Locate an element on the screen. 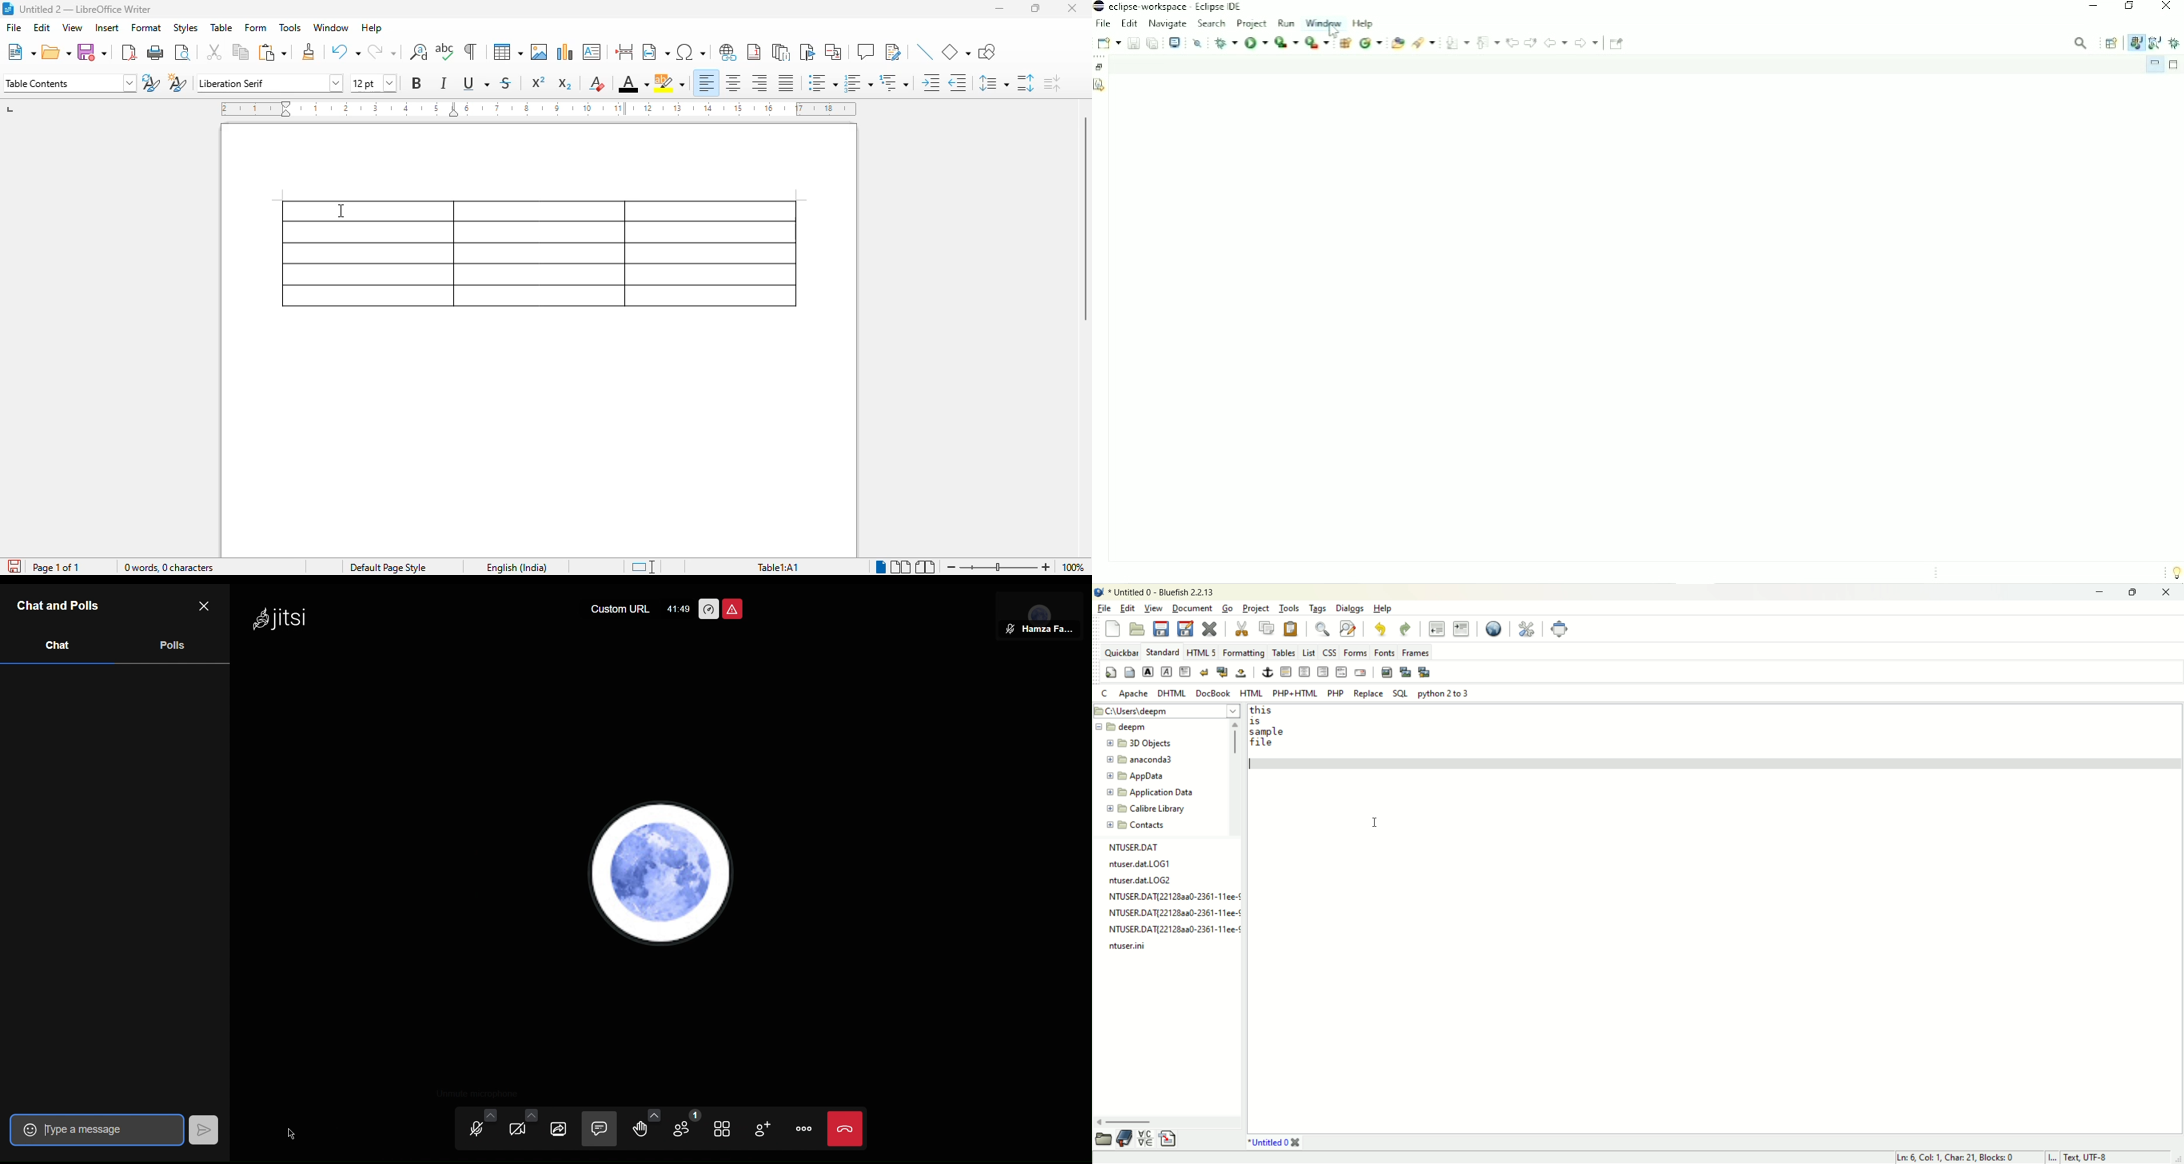 The image size is (2184, 1176). insert footnote is located at coordinates (754, 52).